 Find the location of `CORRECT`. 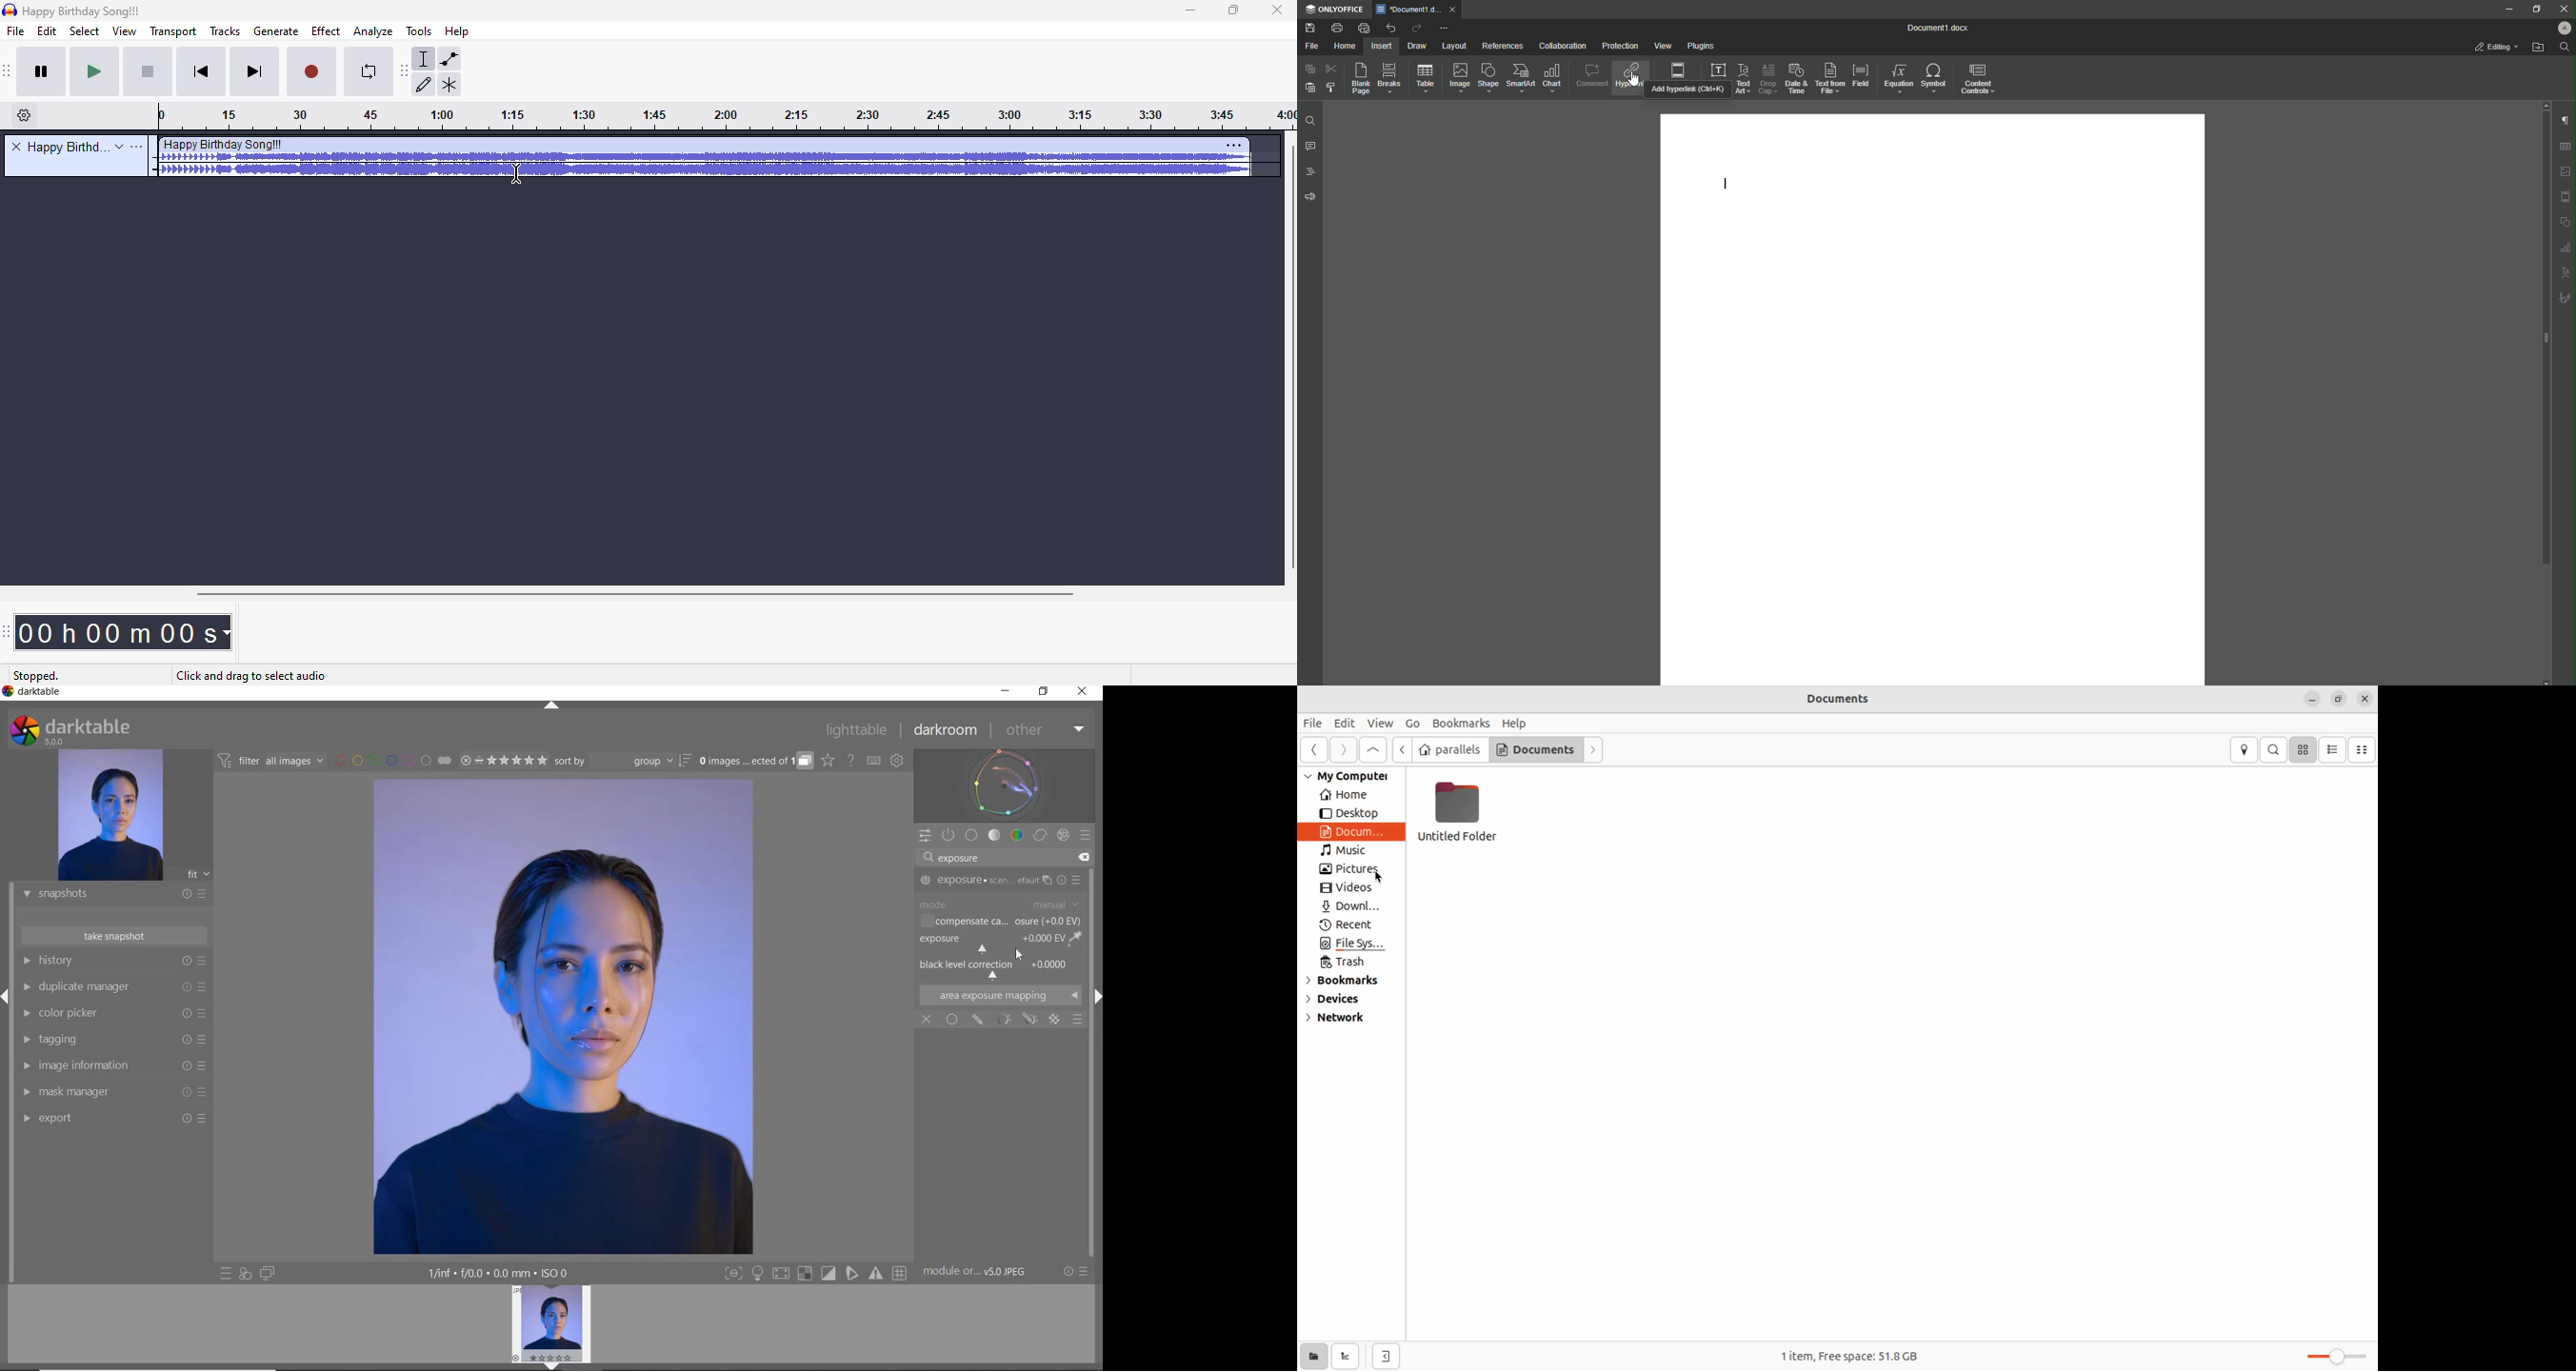

CORRECT is located at coordinates (1042, 837).